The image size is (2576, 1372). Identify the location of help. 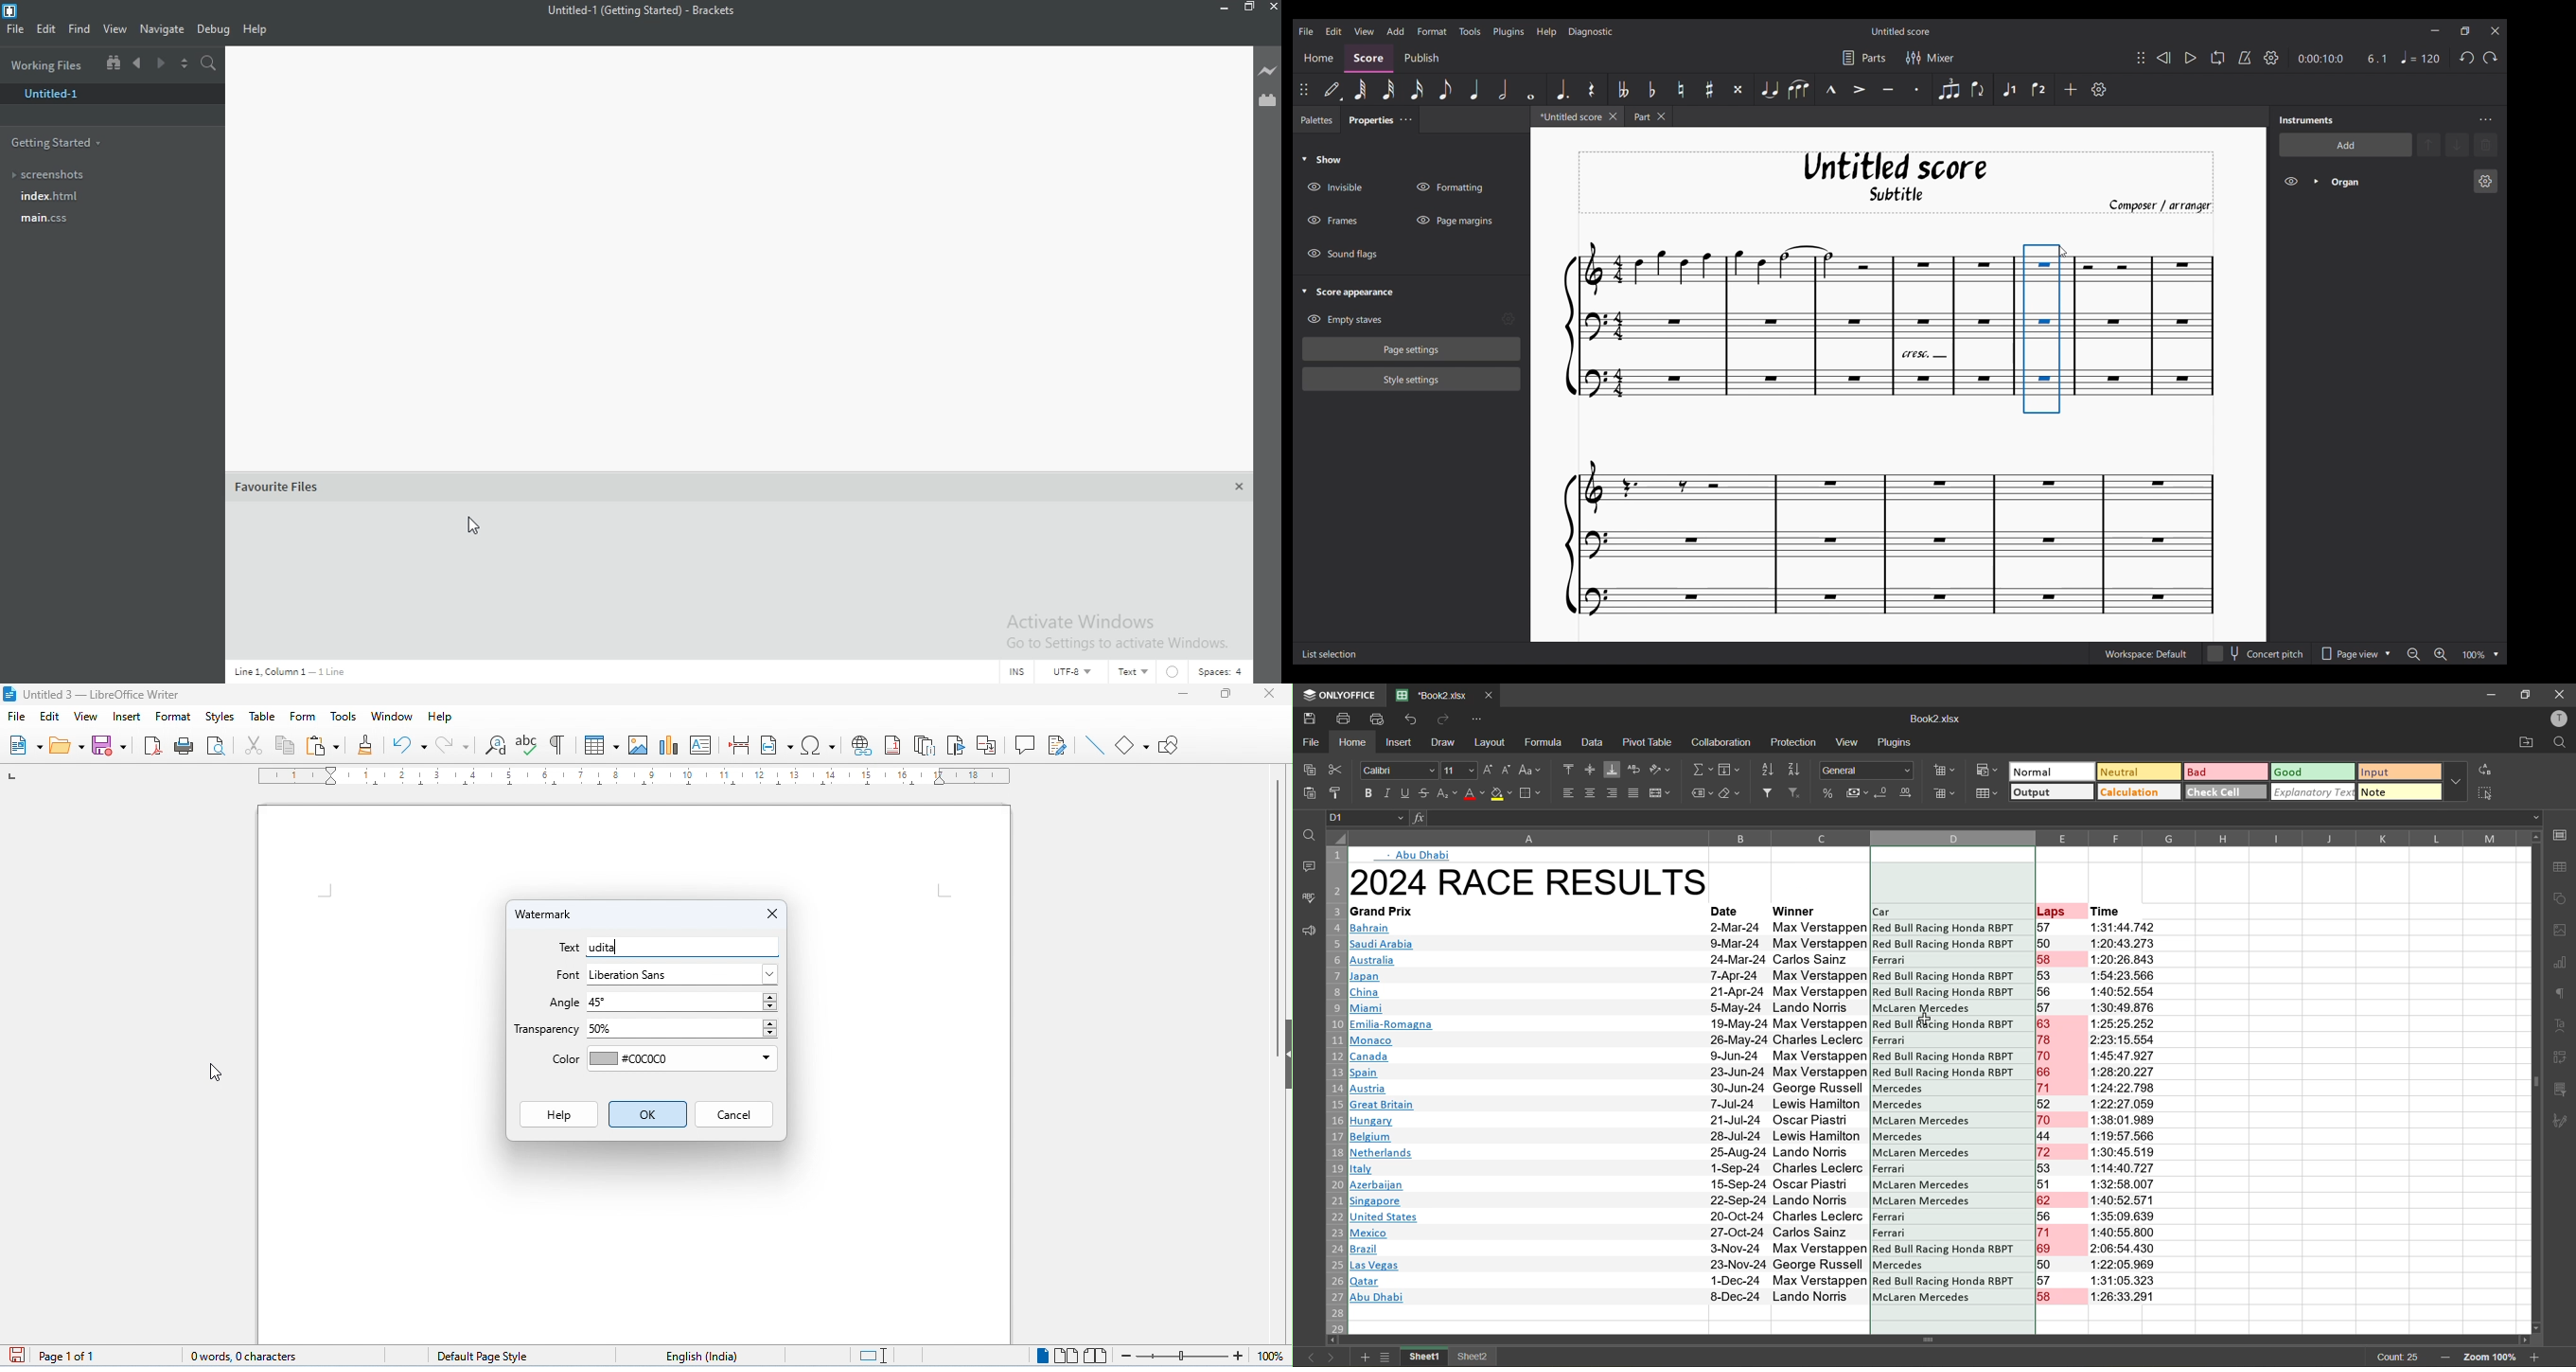
(554, 1114).